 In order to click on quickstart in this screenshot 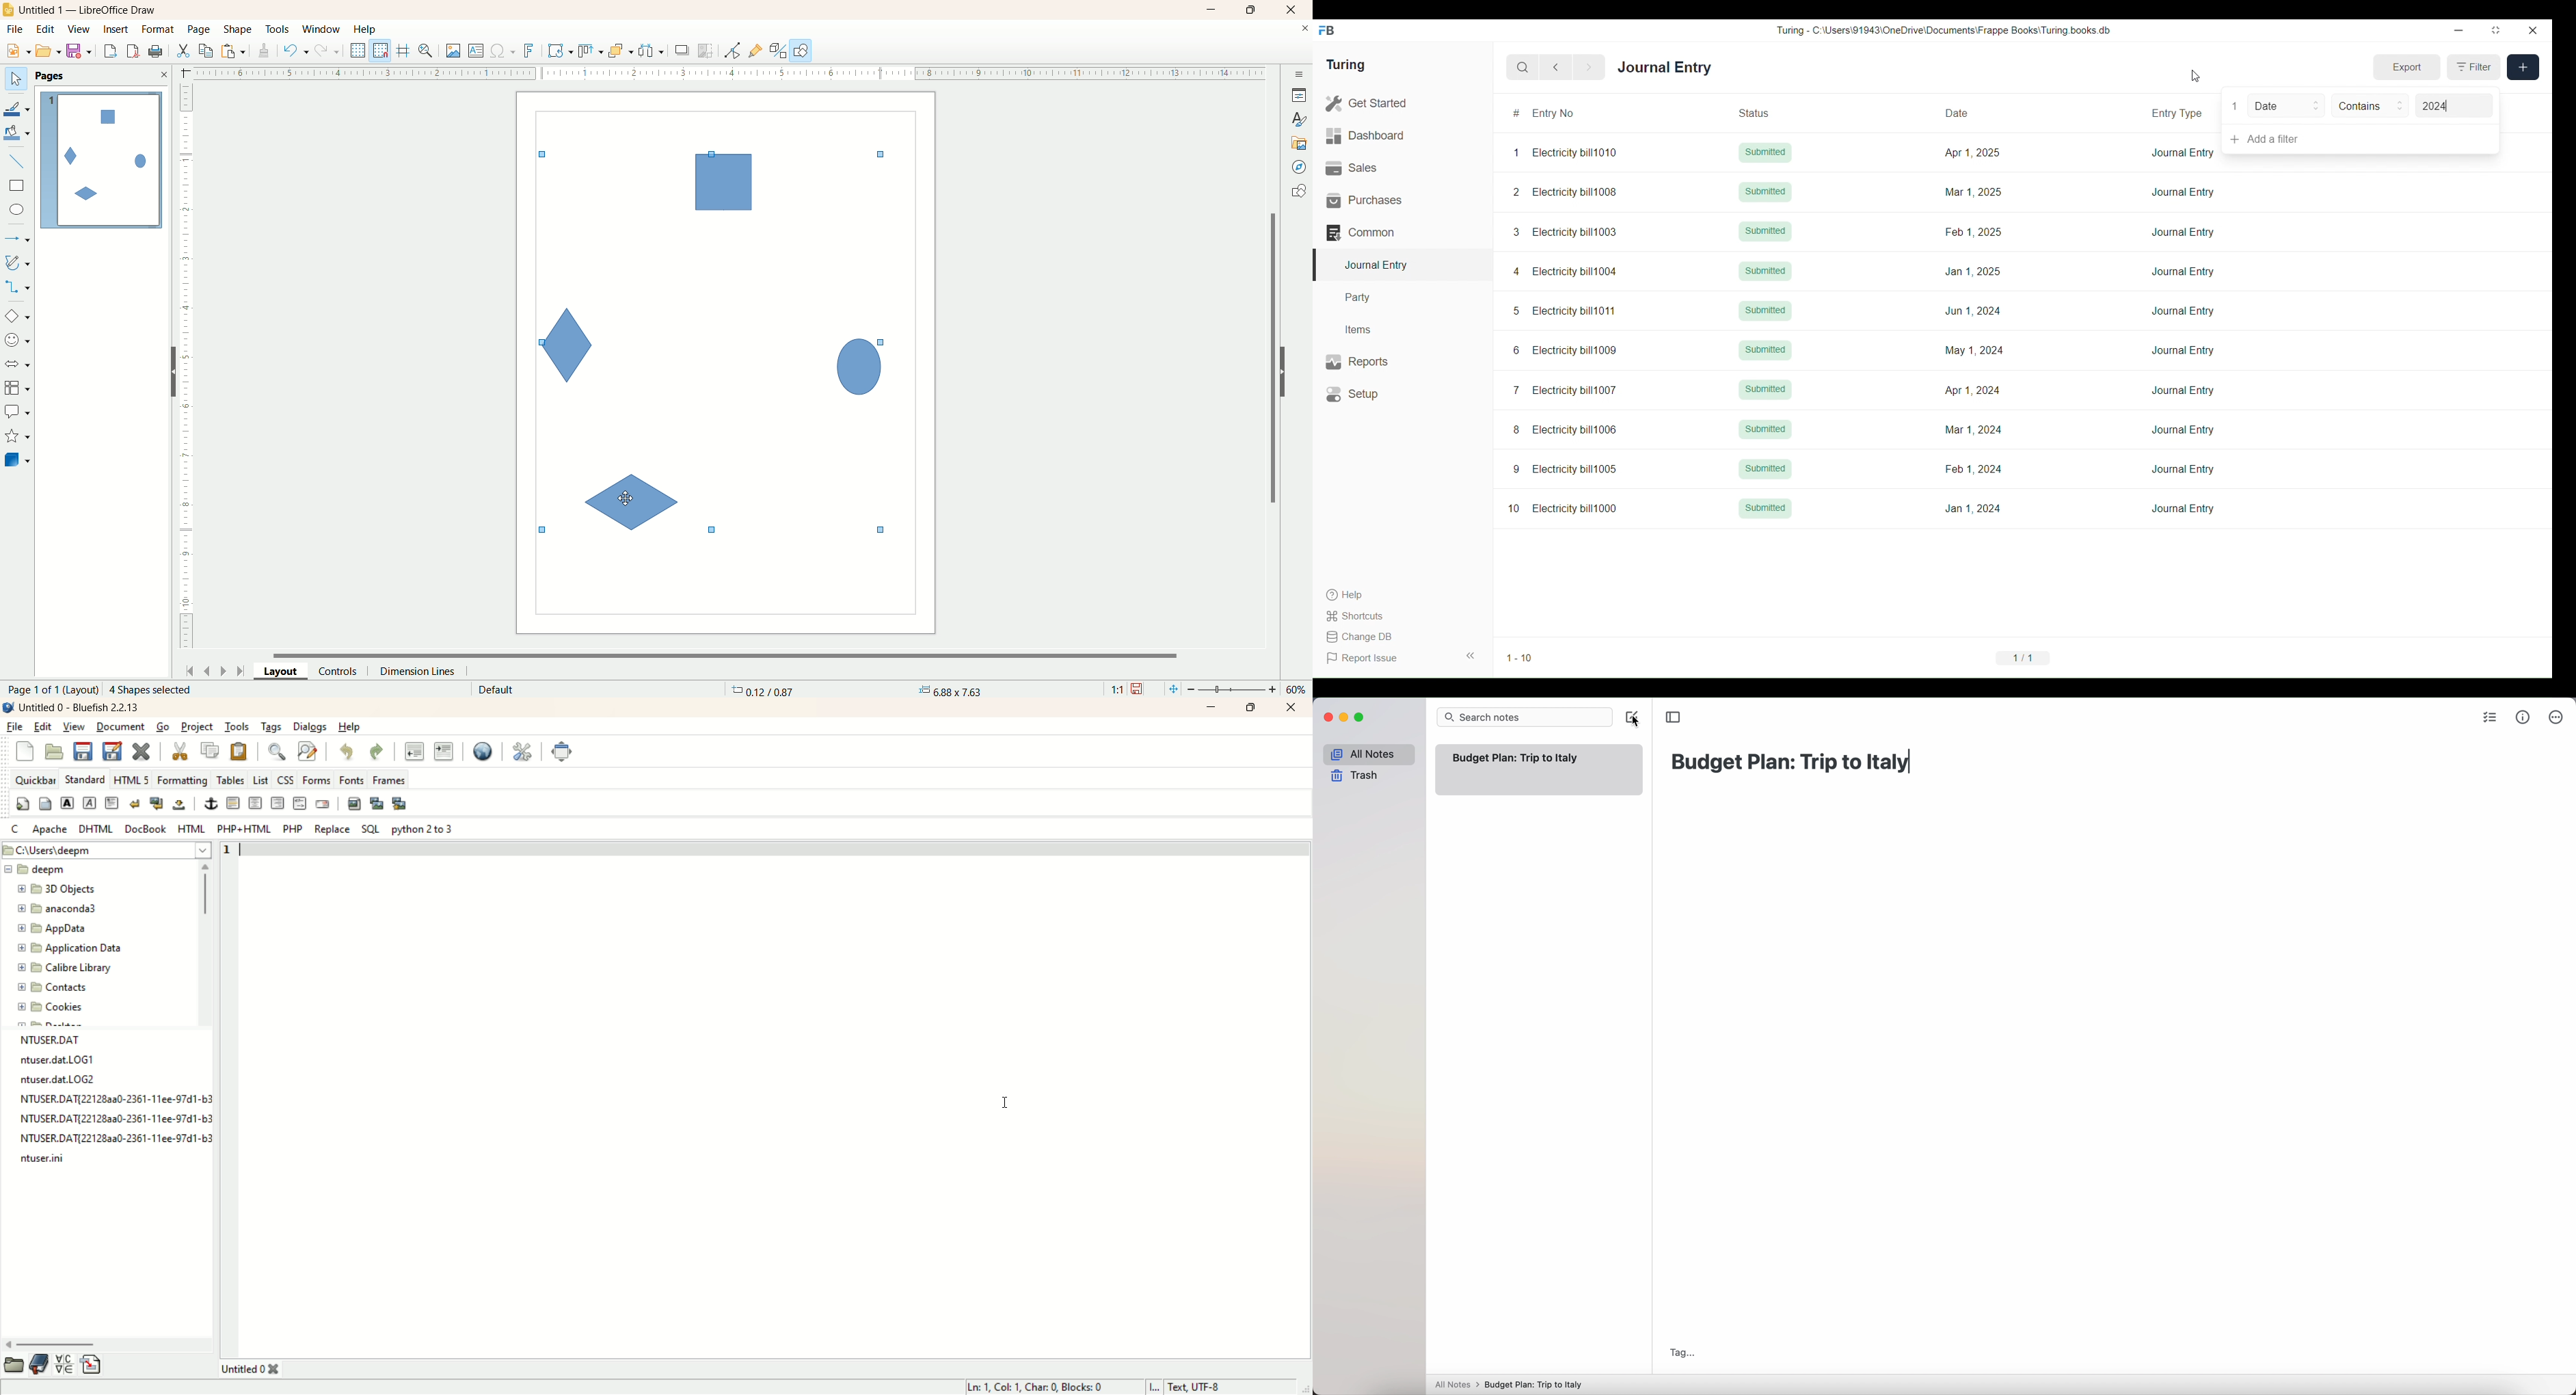, I will do `click(23, 803)`.